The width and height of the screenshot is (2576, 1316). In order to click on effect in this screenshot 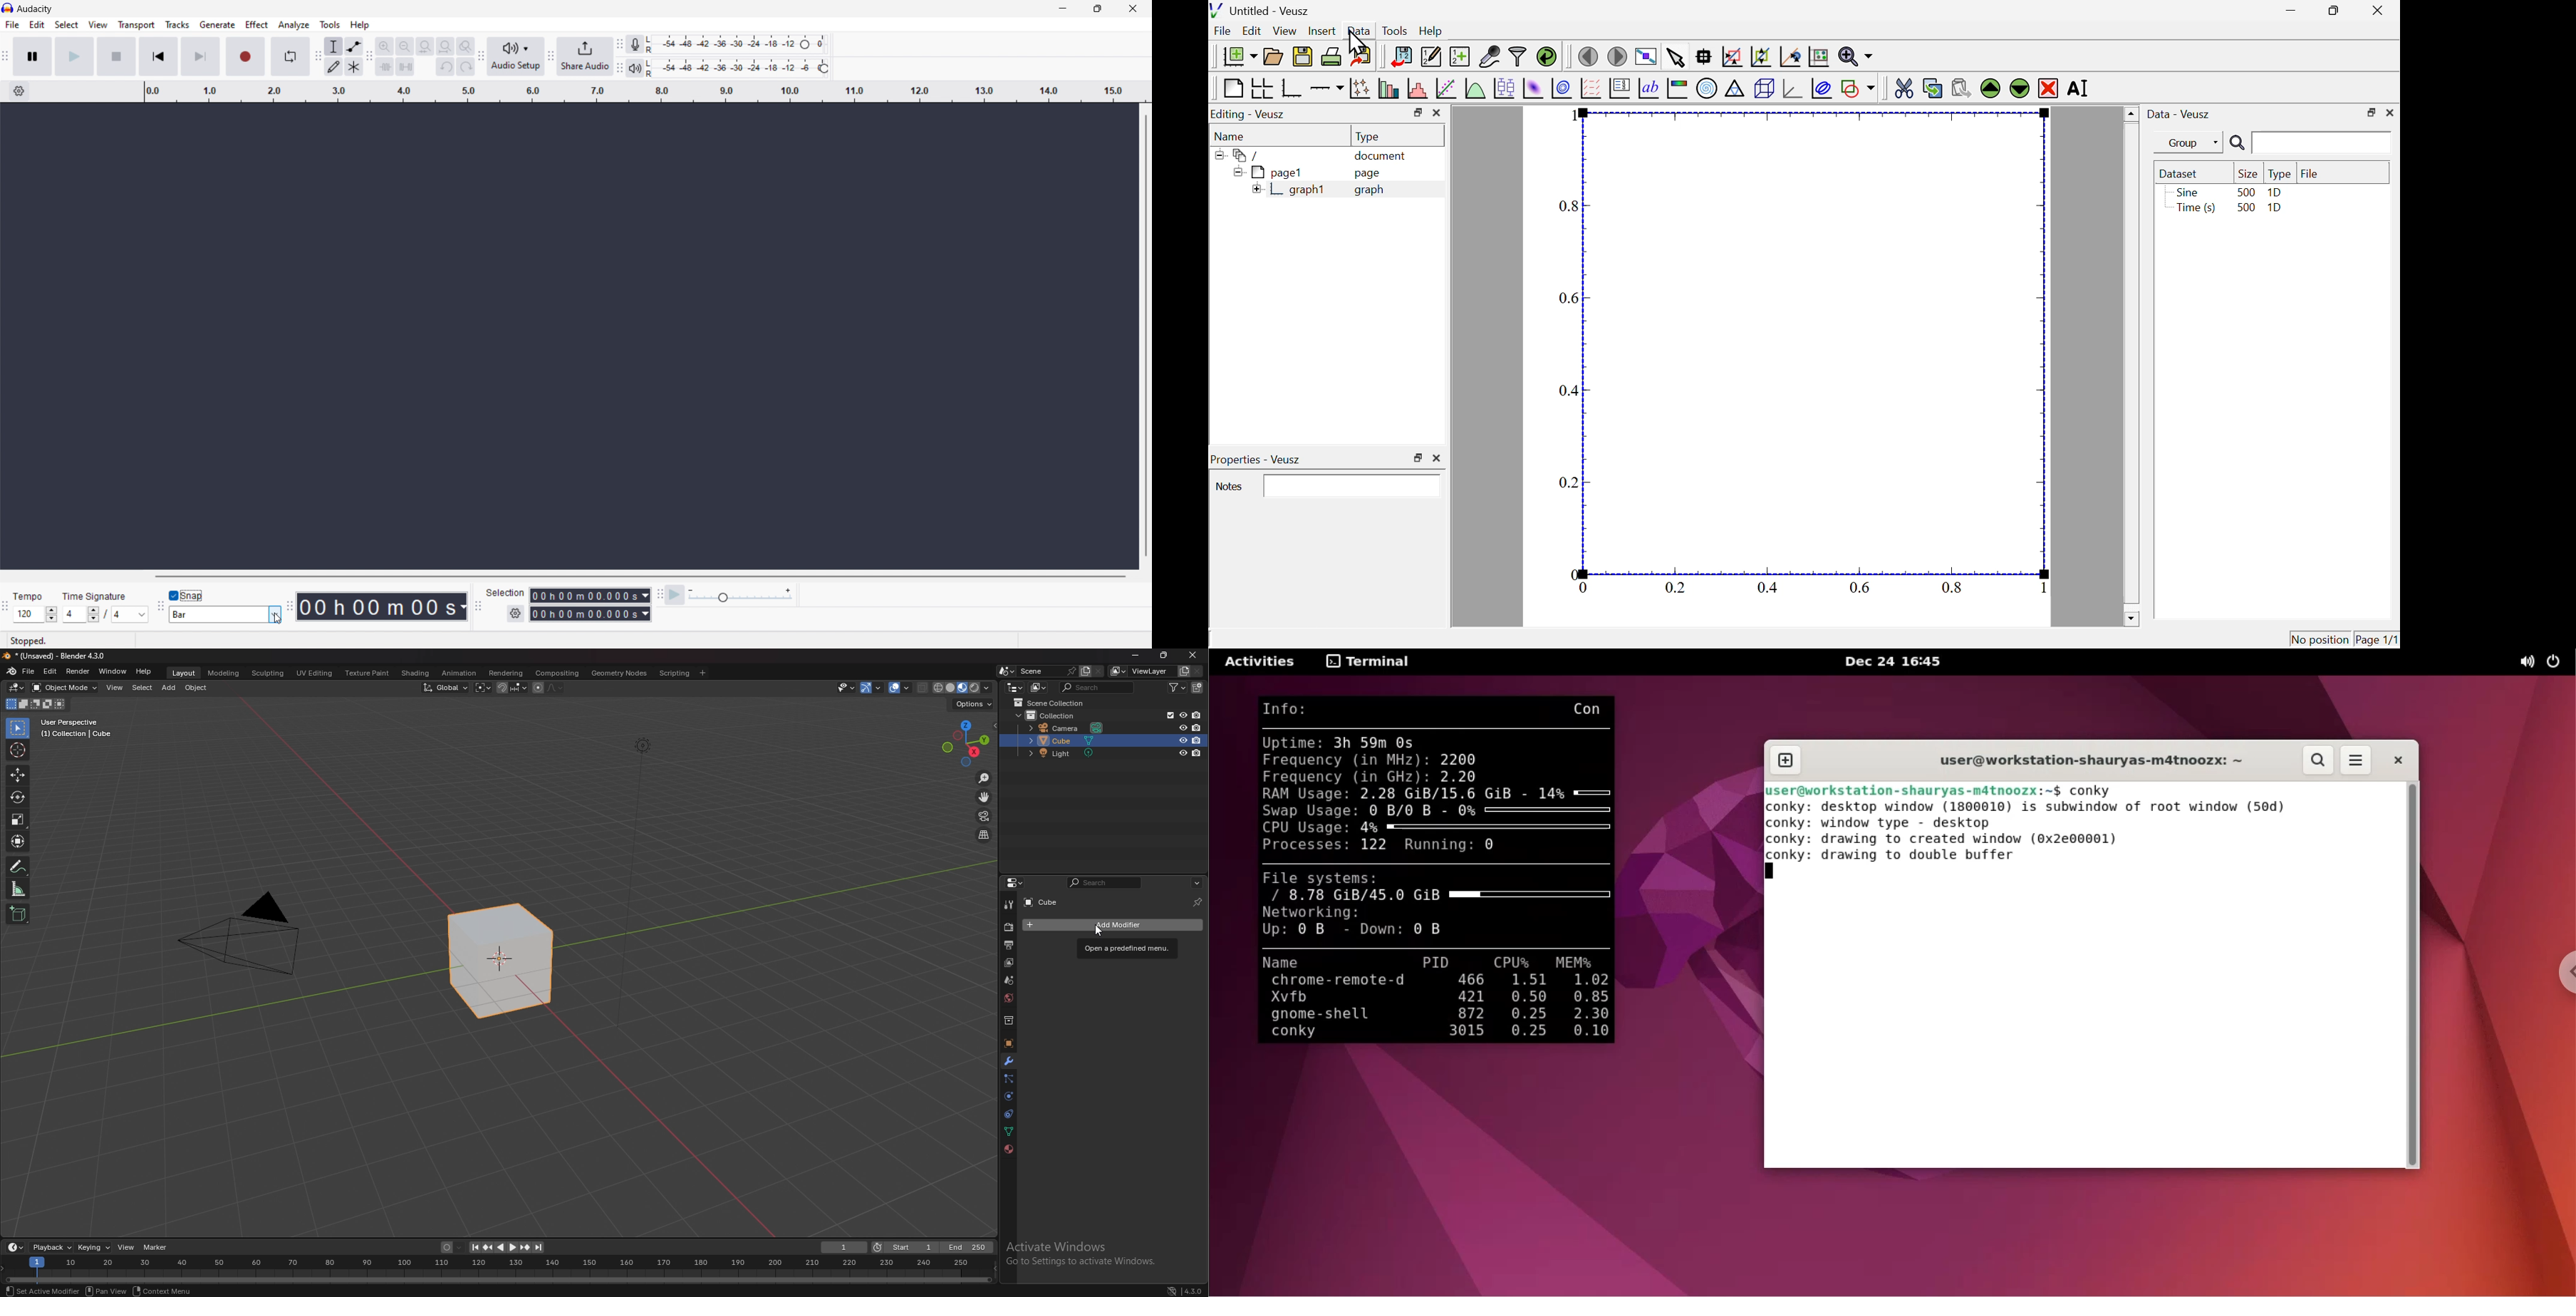, I will do `click(258, 25)`.